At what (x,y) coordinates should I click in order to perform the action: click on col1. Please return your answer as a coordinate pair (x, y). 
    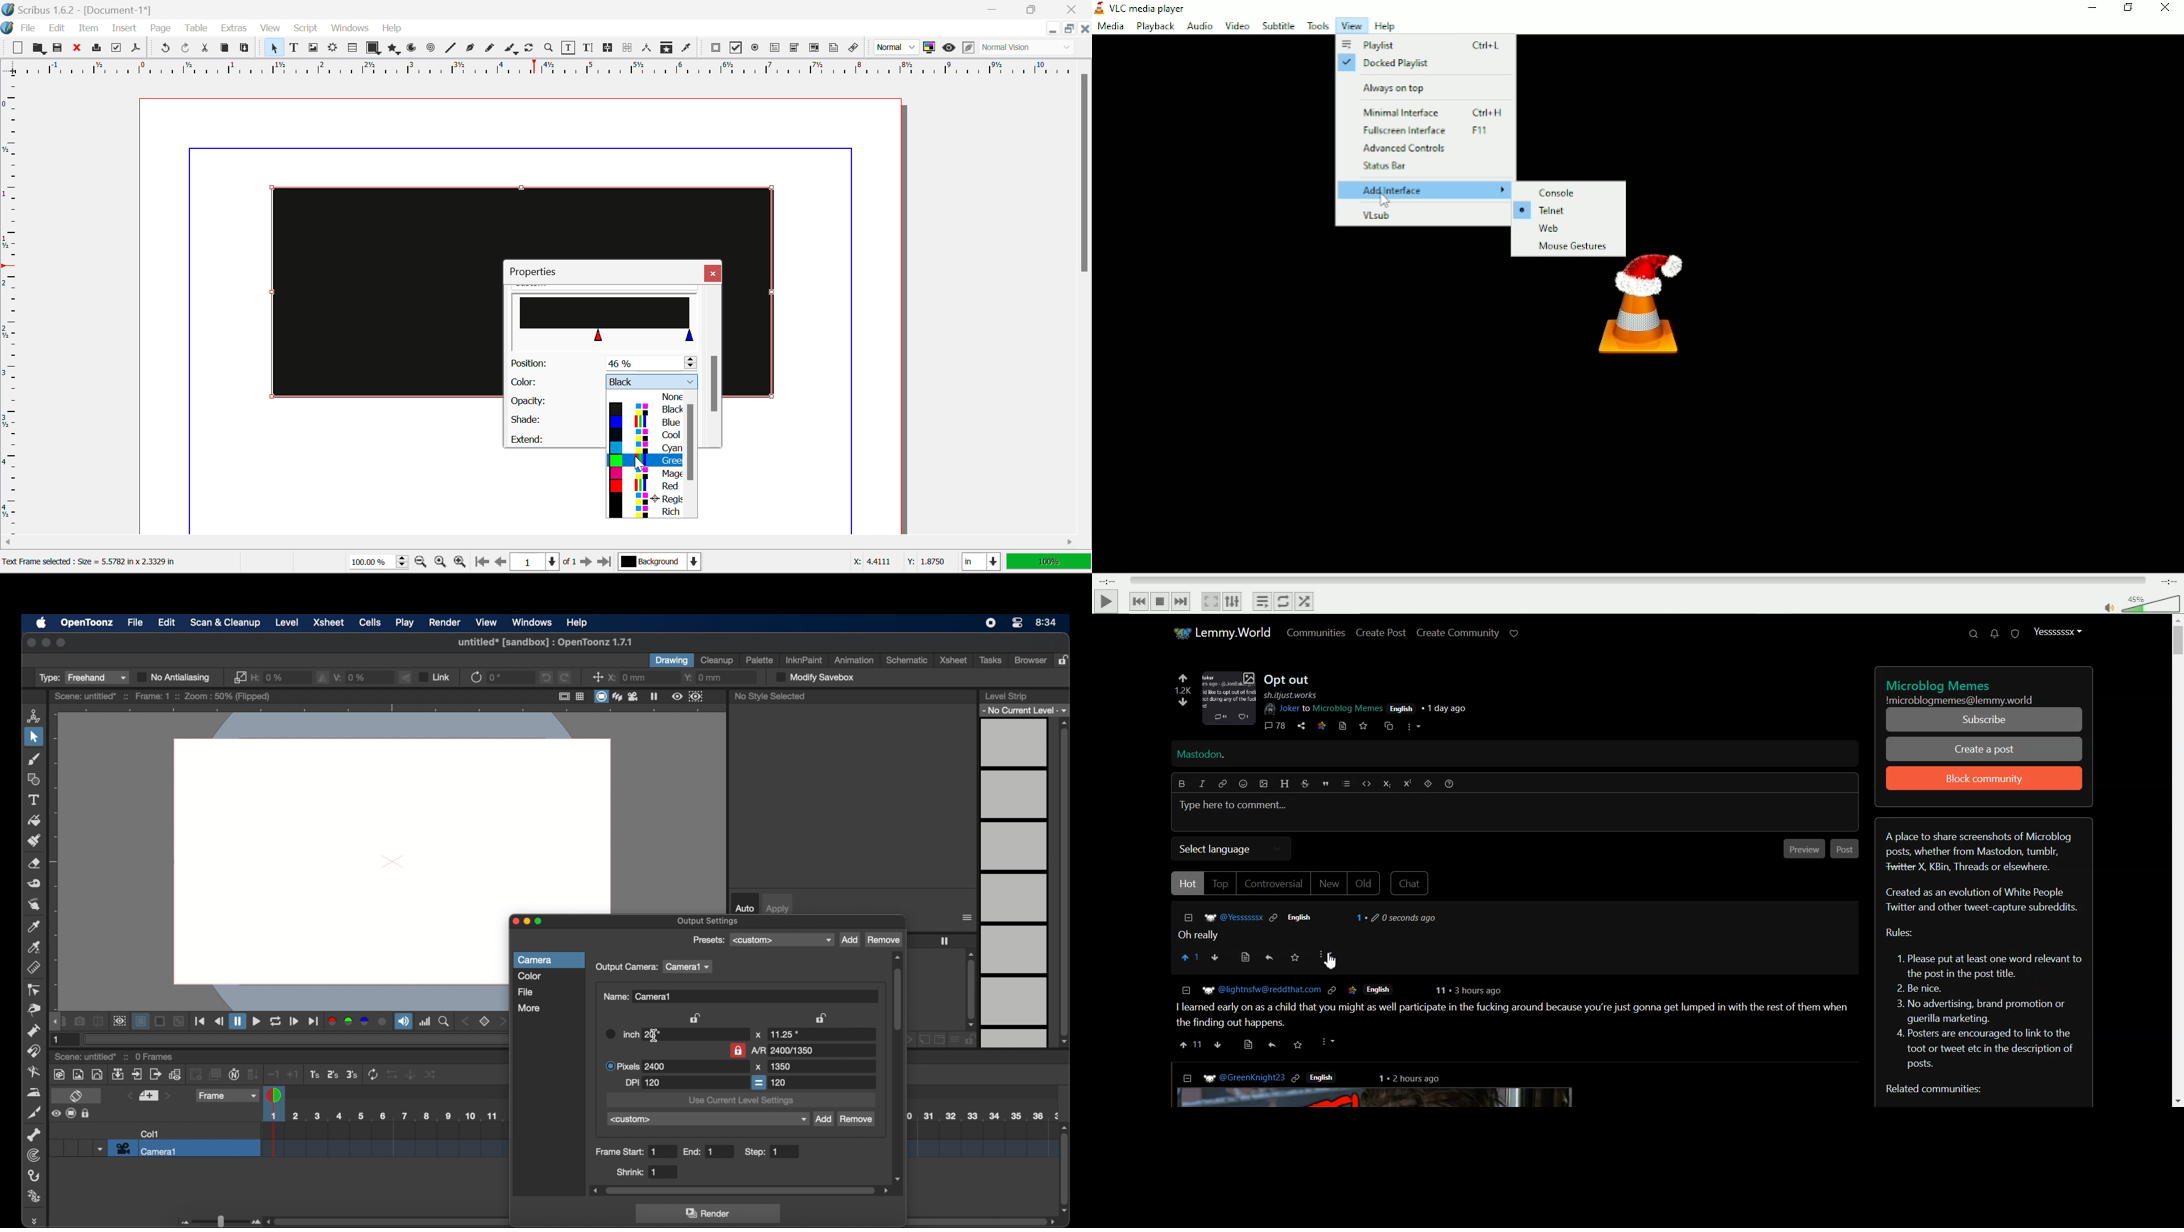
    Looking at the image, I should click on (150, 1134).